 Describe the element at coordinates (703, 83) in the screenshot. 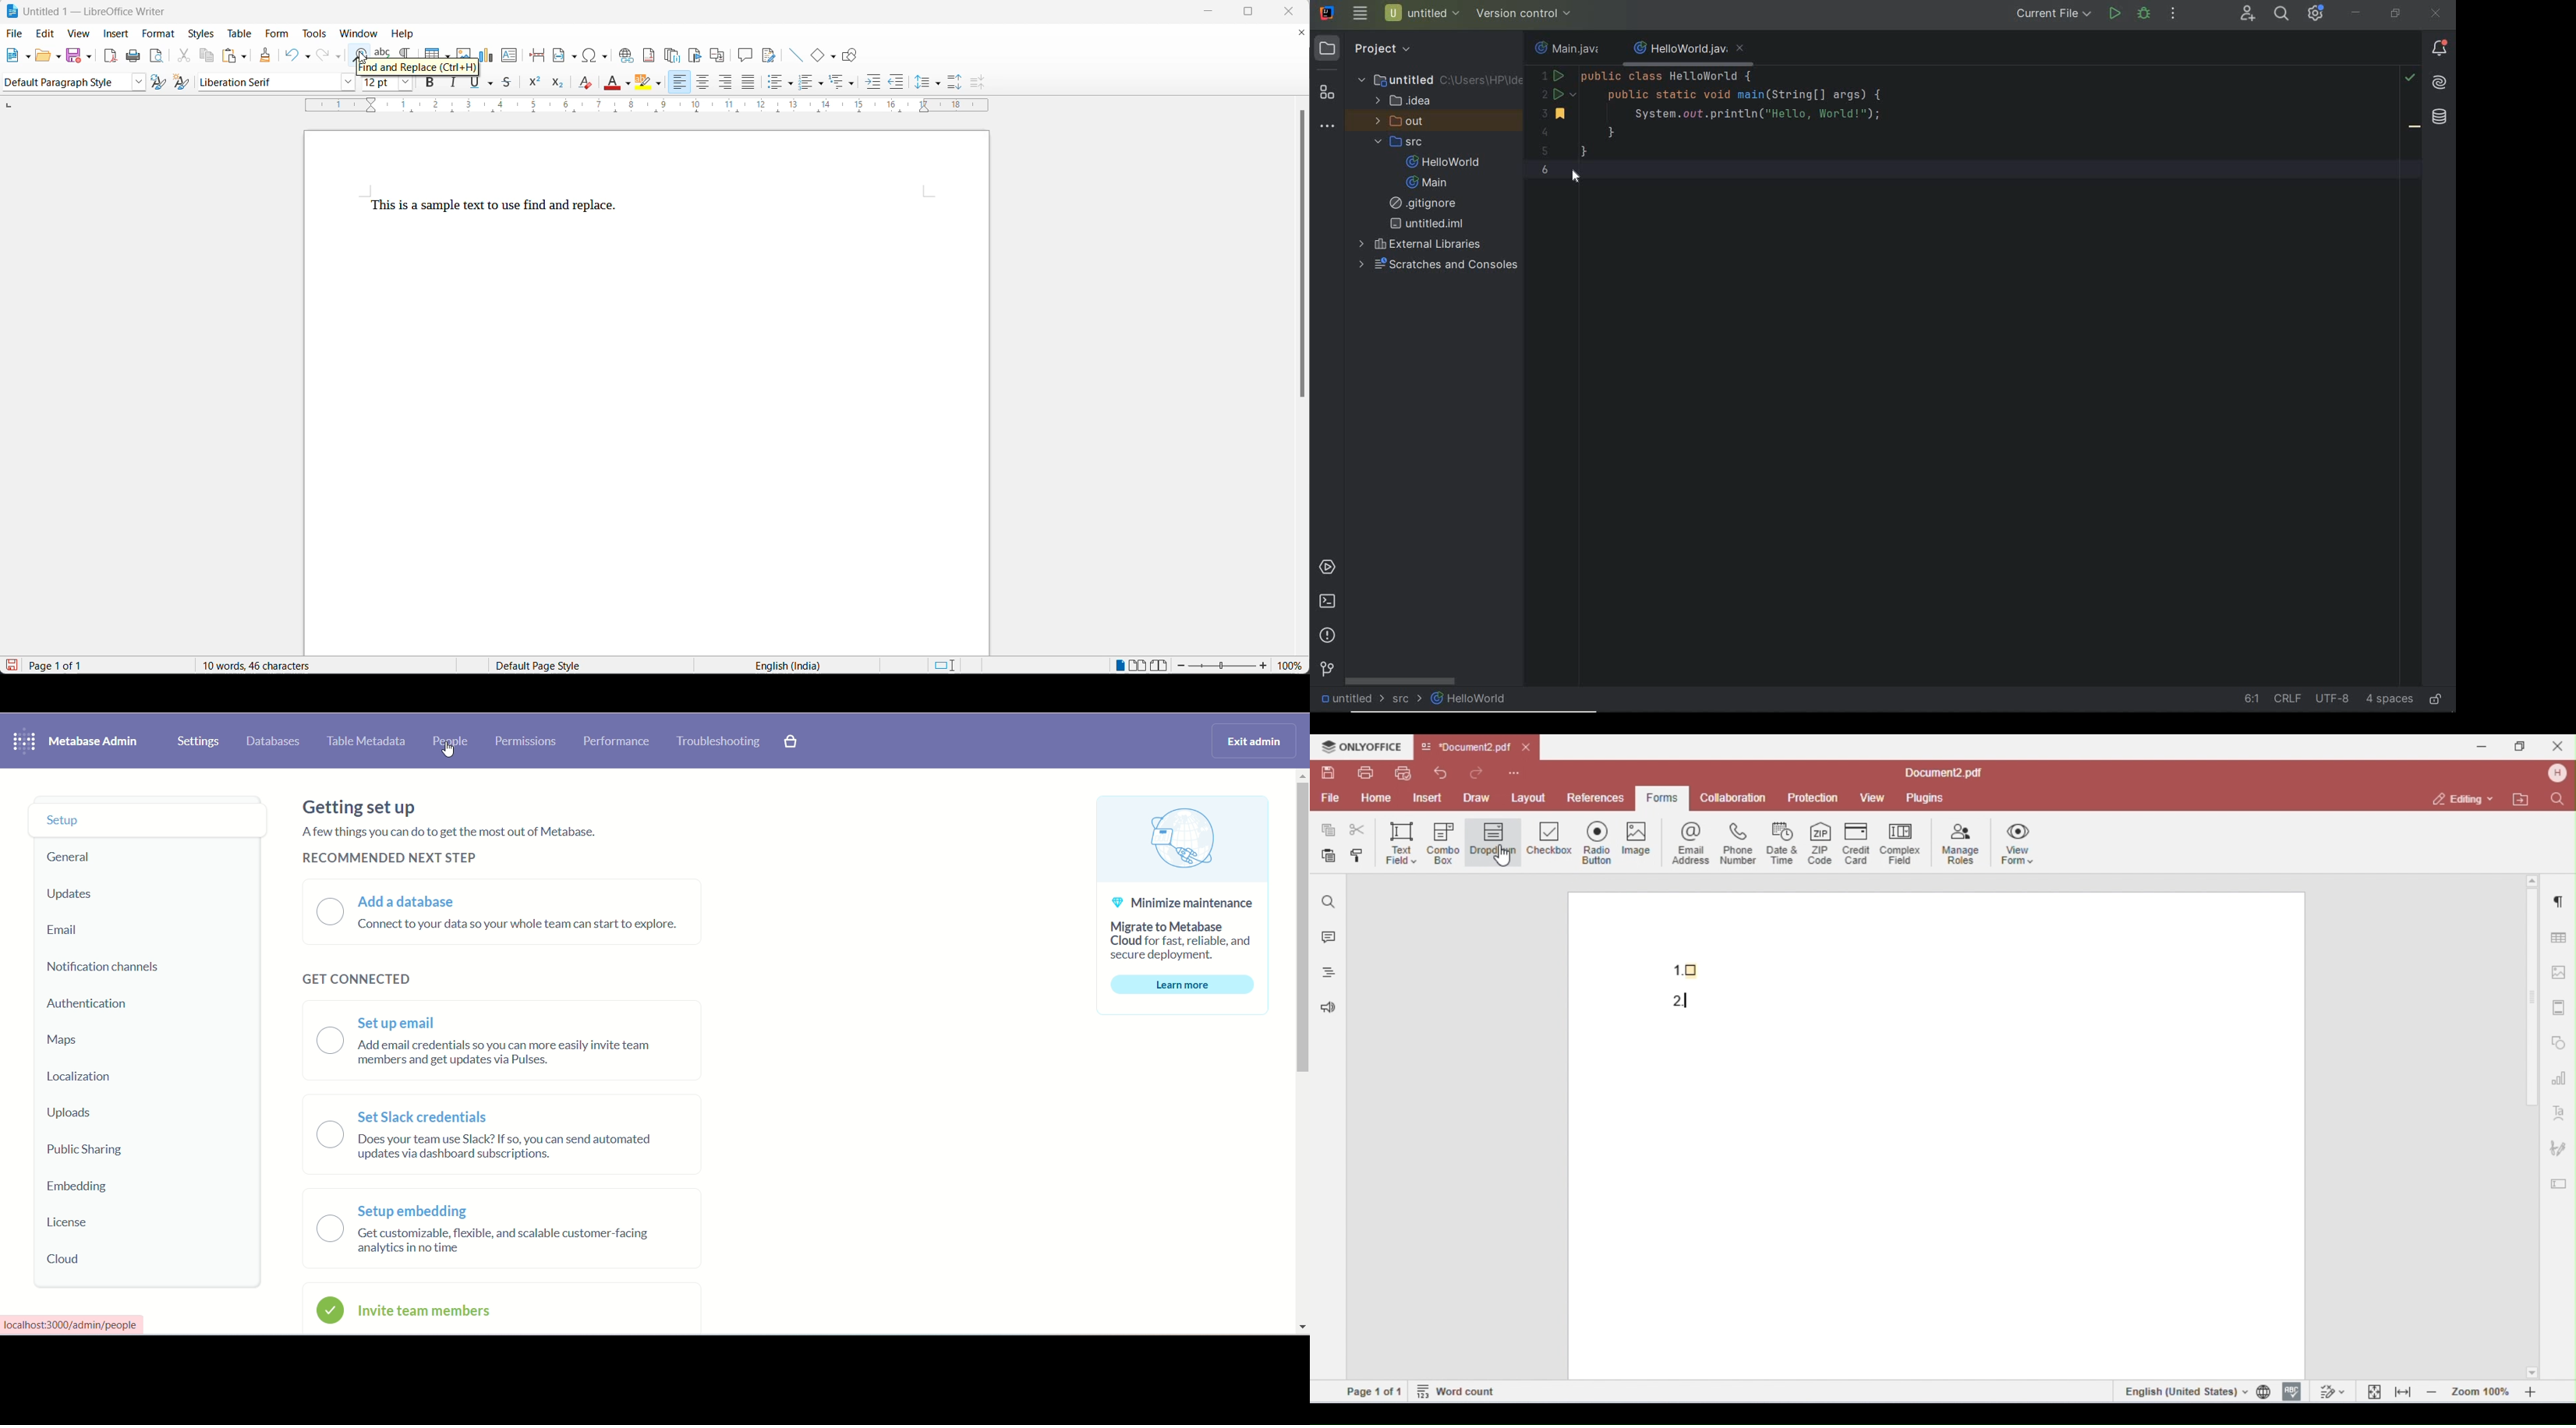

I see `text align center` at that location.